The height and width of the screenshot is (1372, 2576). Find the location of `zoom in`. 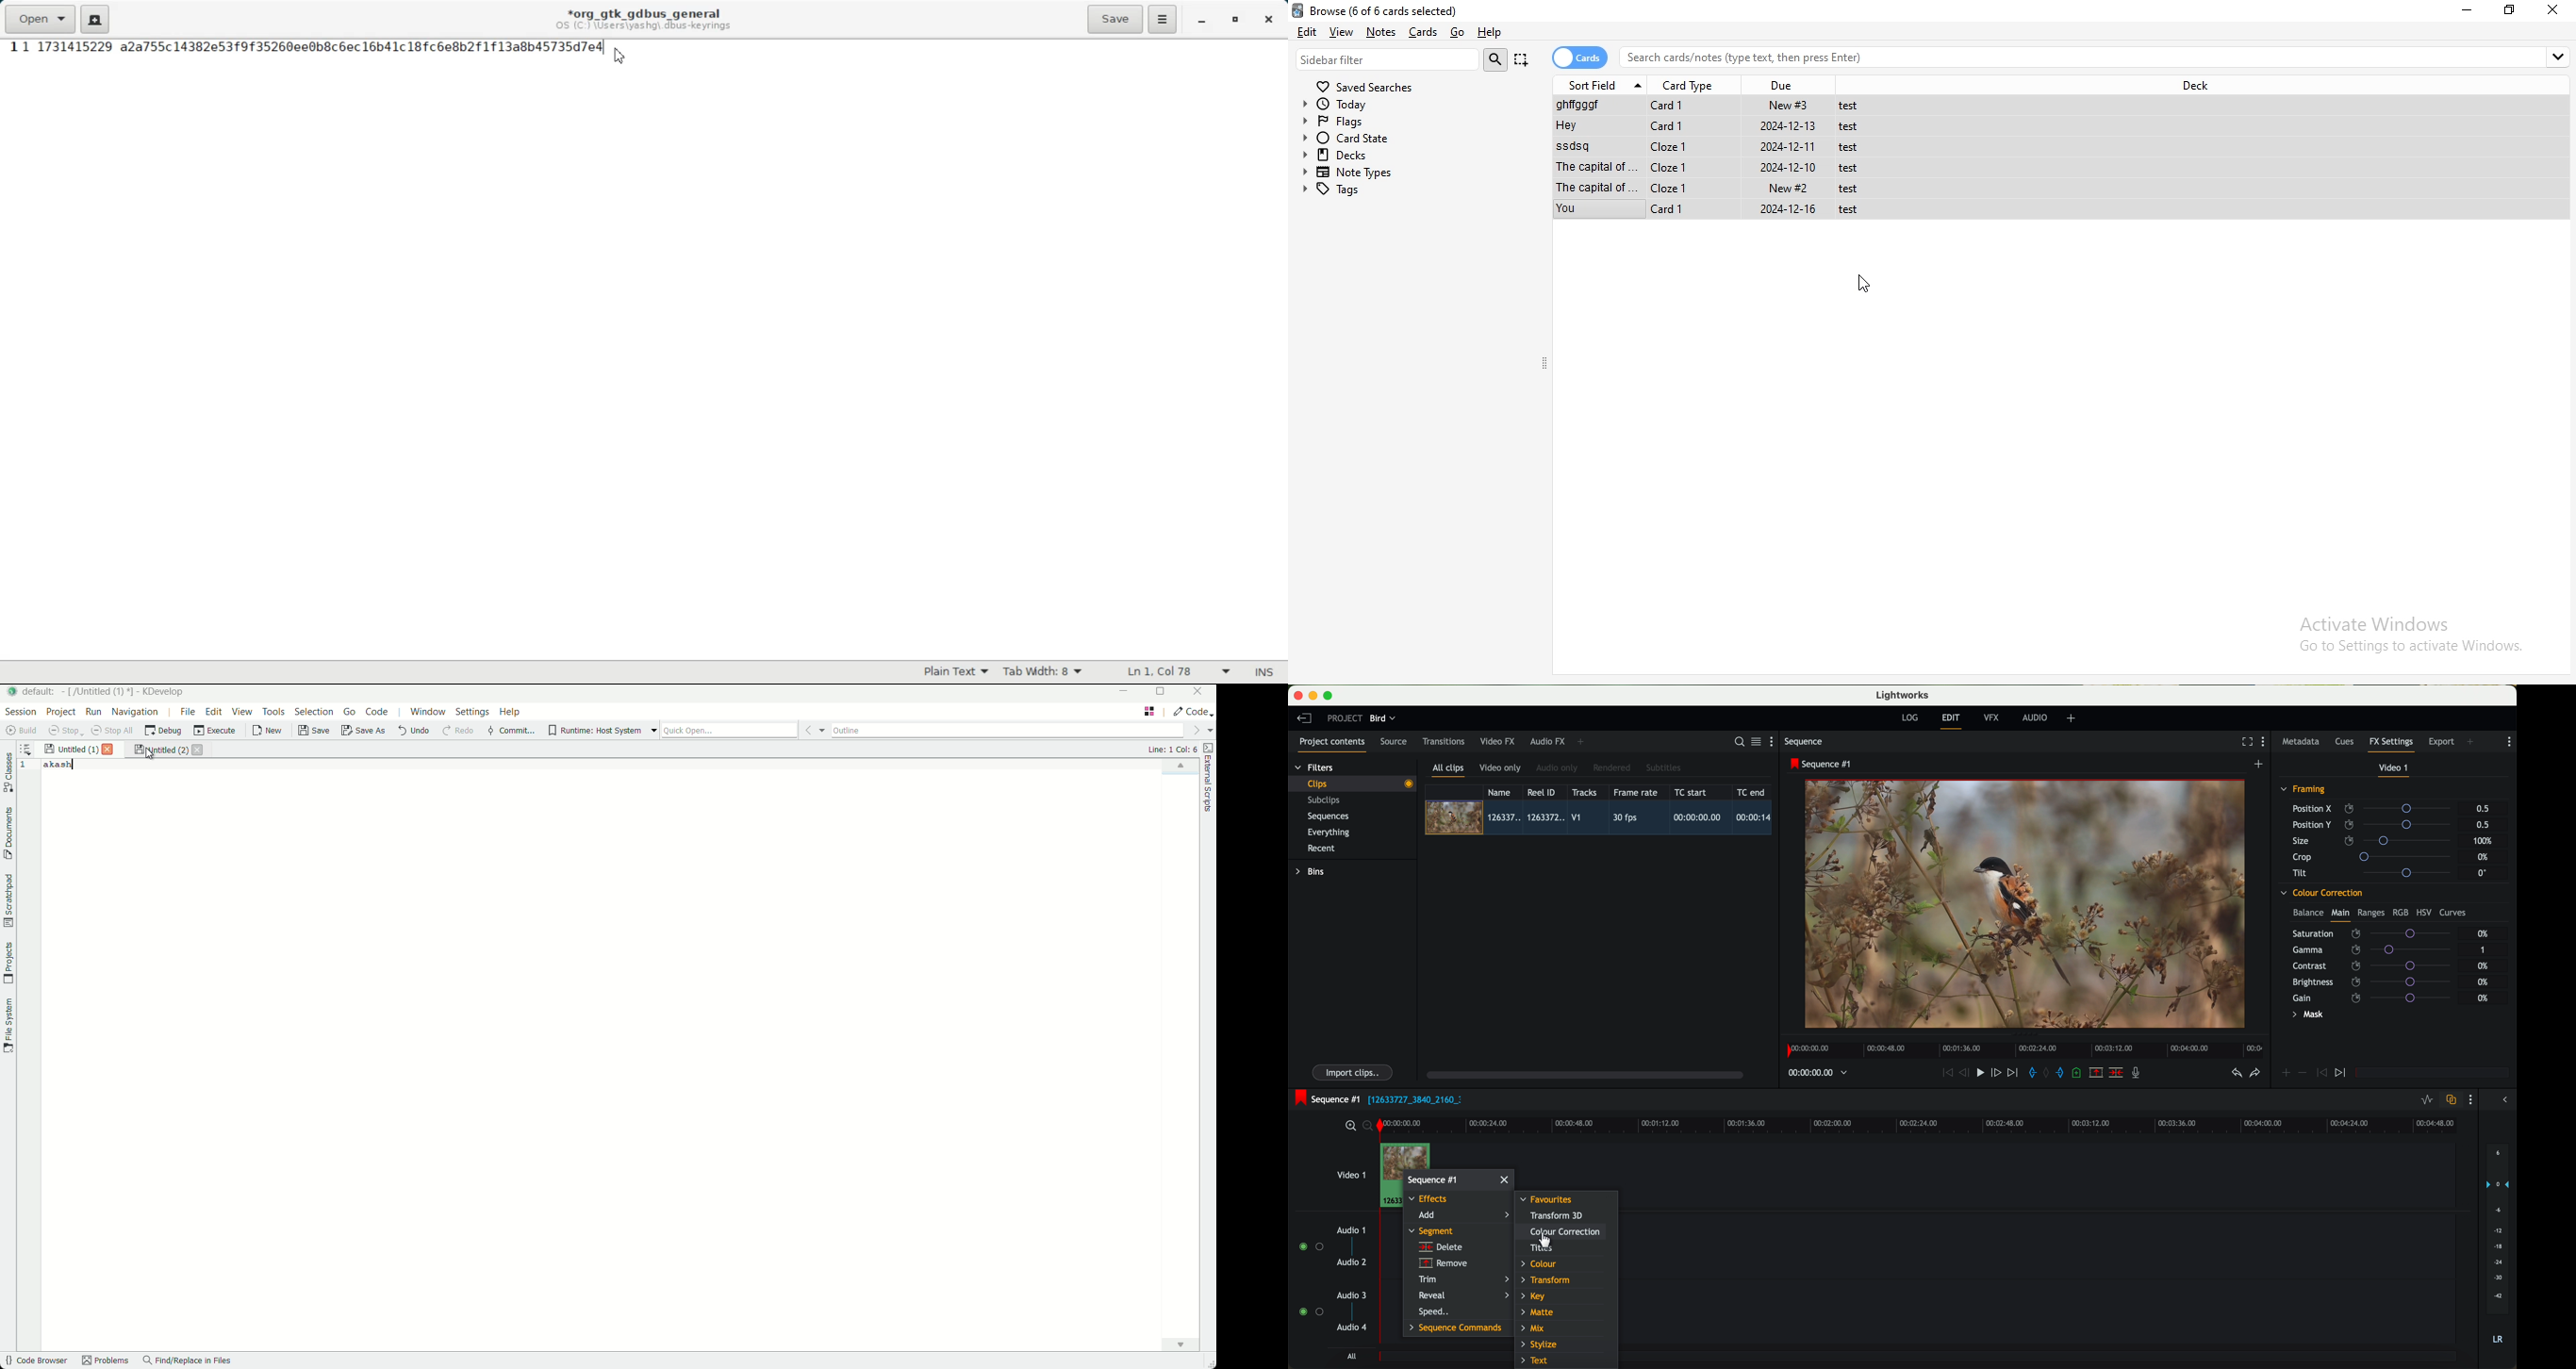

zoom in is located at coordinates (1349, 1126).